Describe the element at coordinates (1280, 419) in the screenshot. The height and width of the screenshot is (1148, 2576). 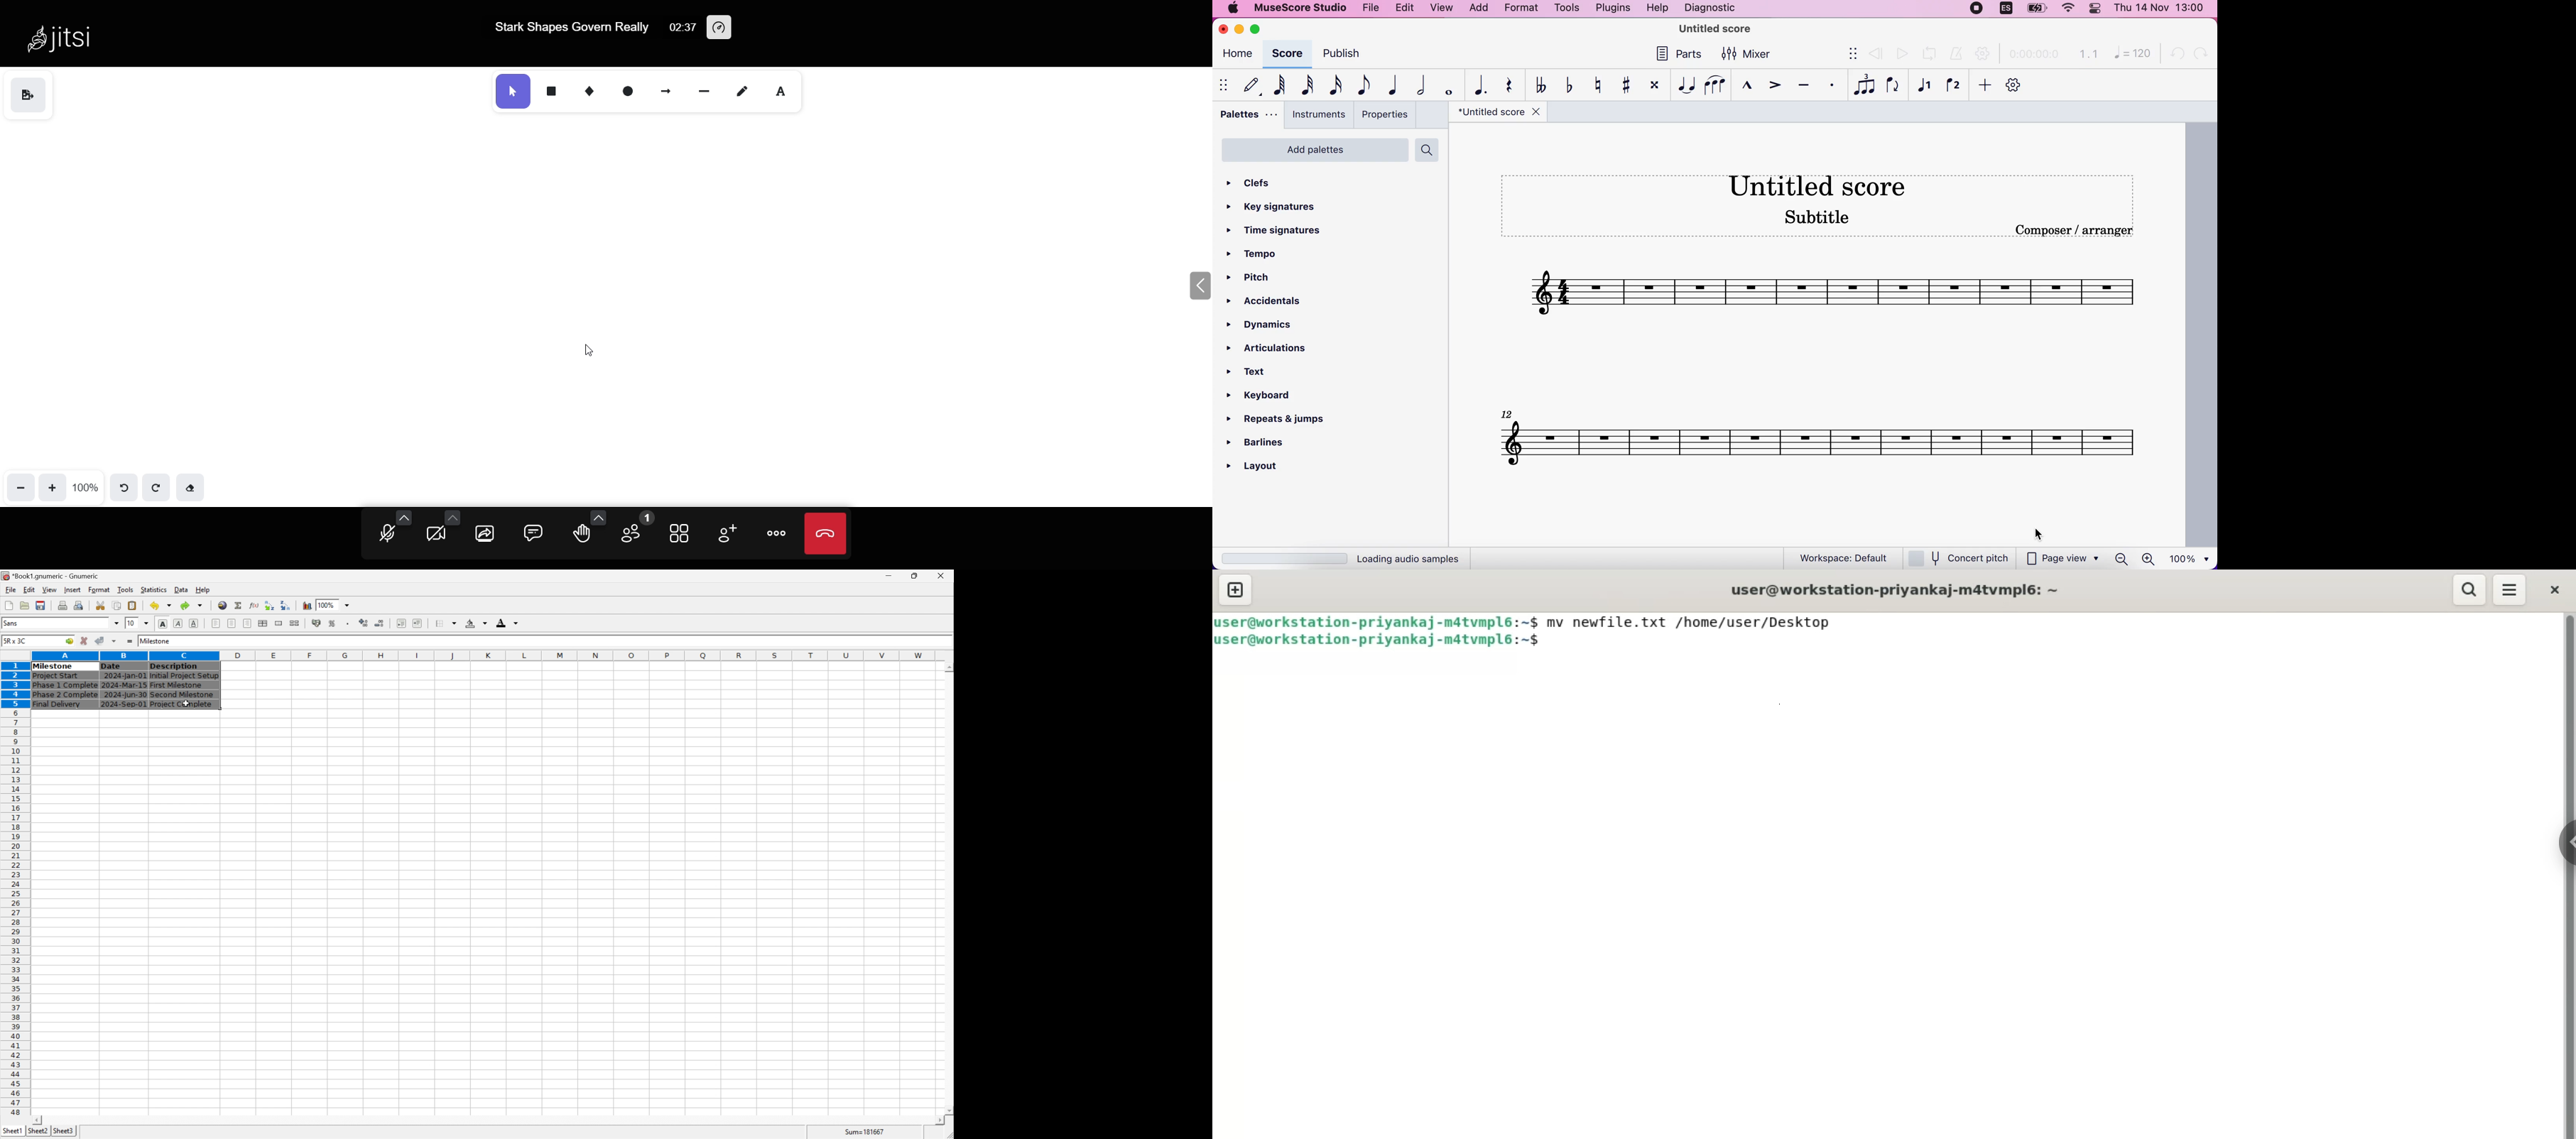
I see `repeats and jumps` at that location.